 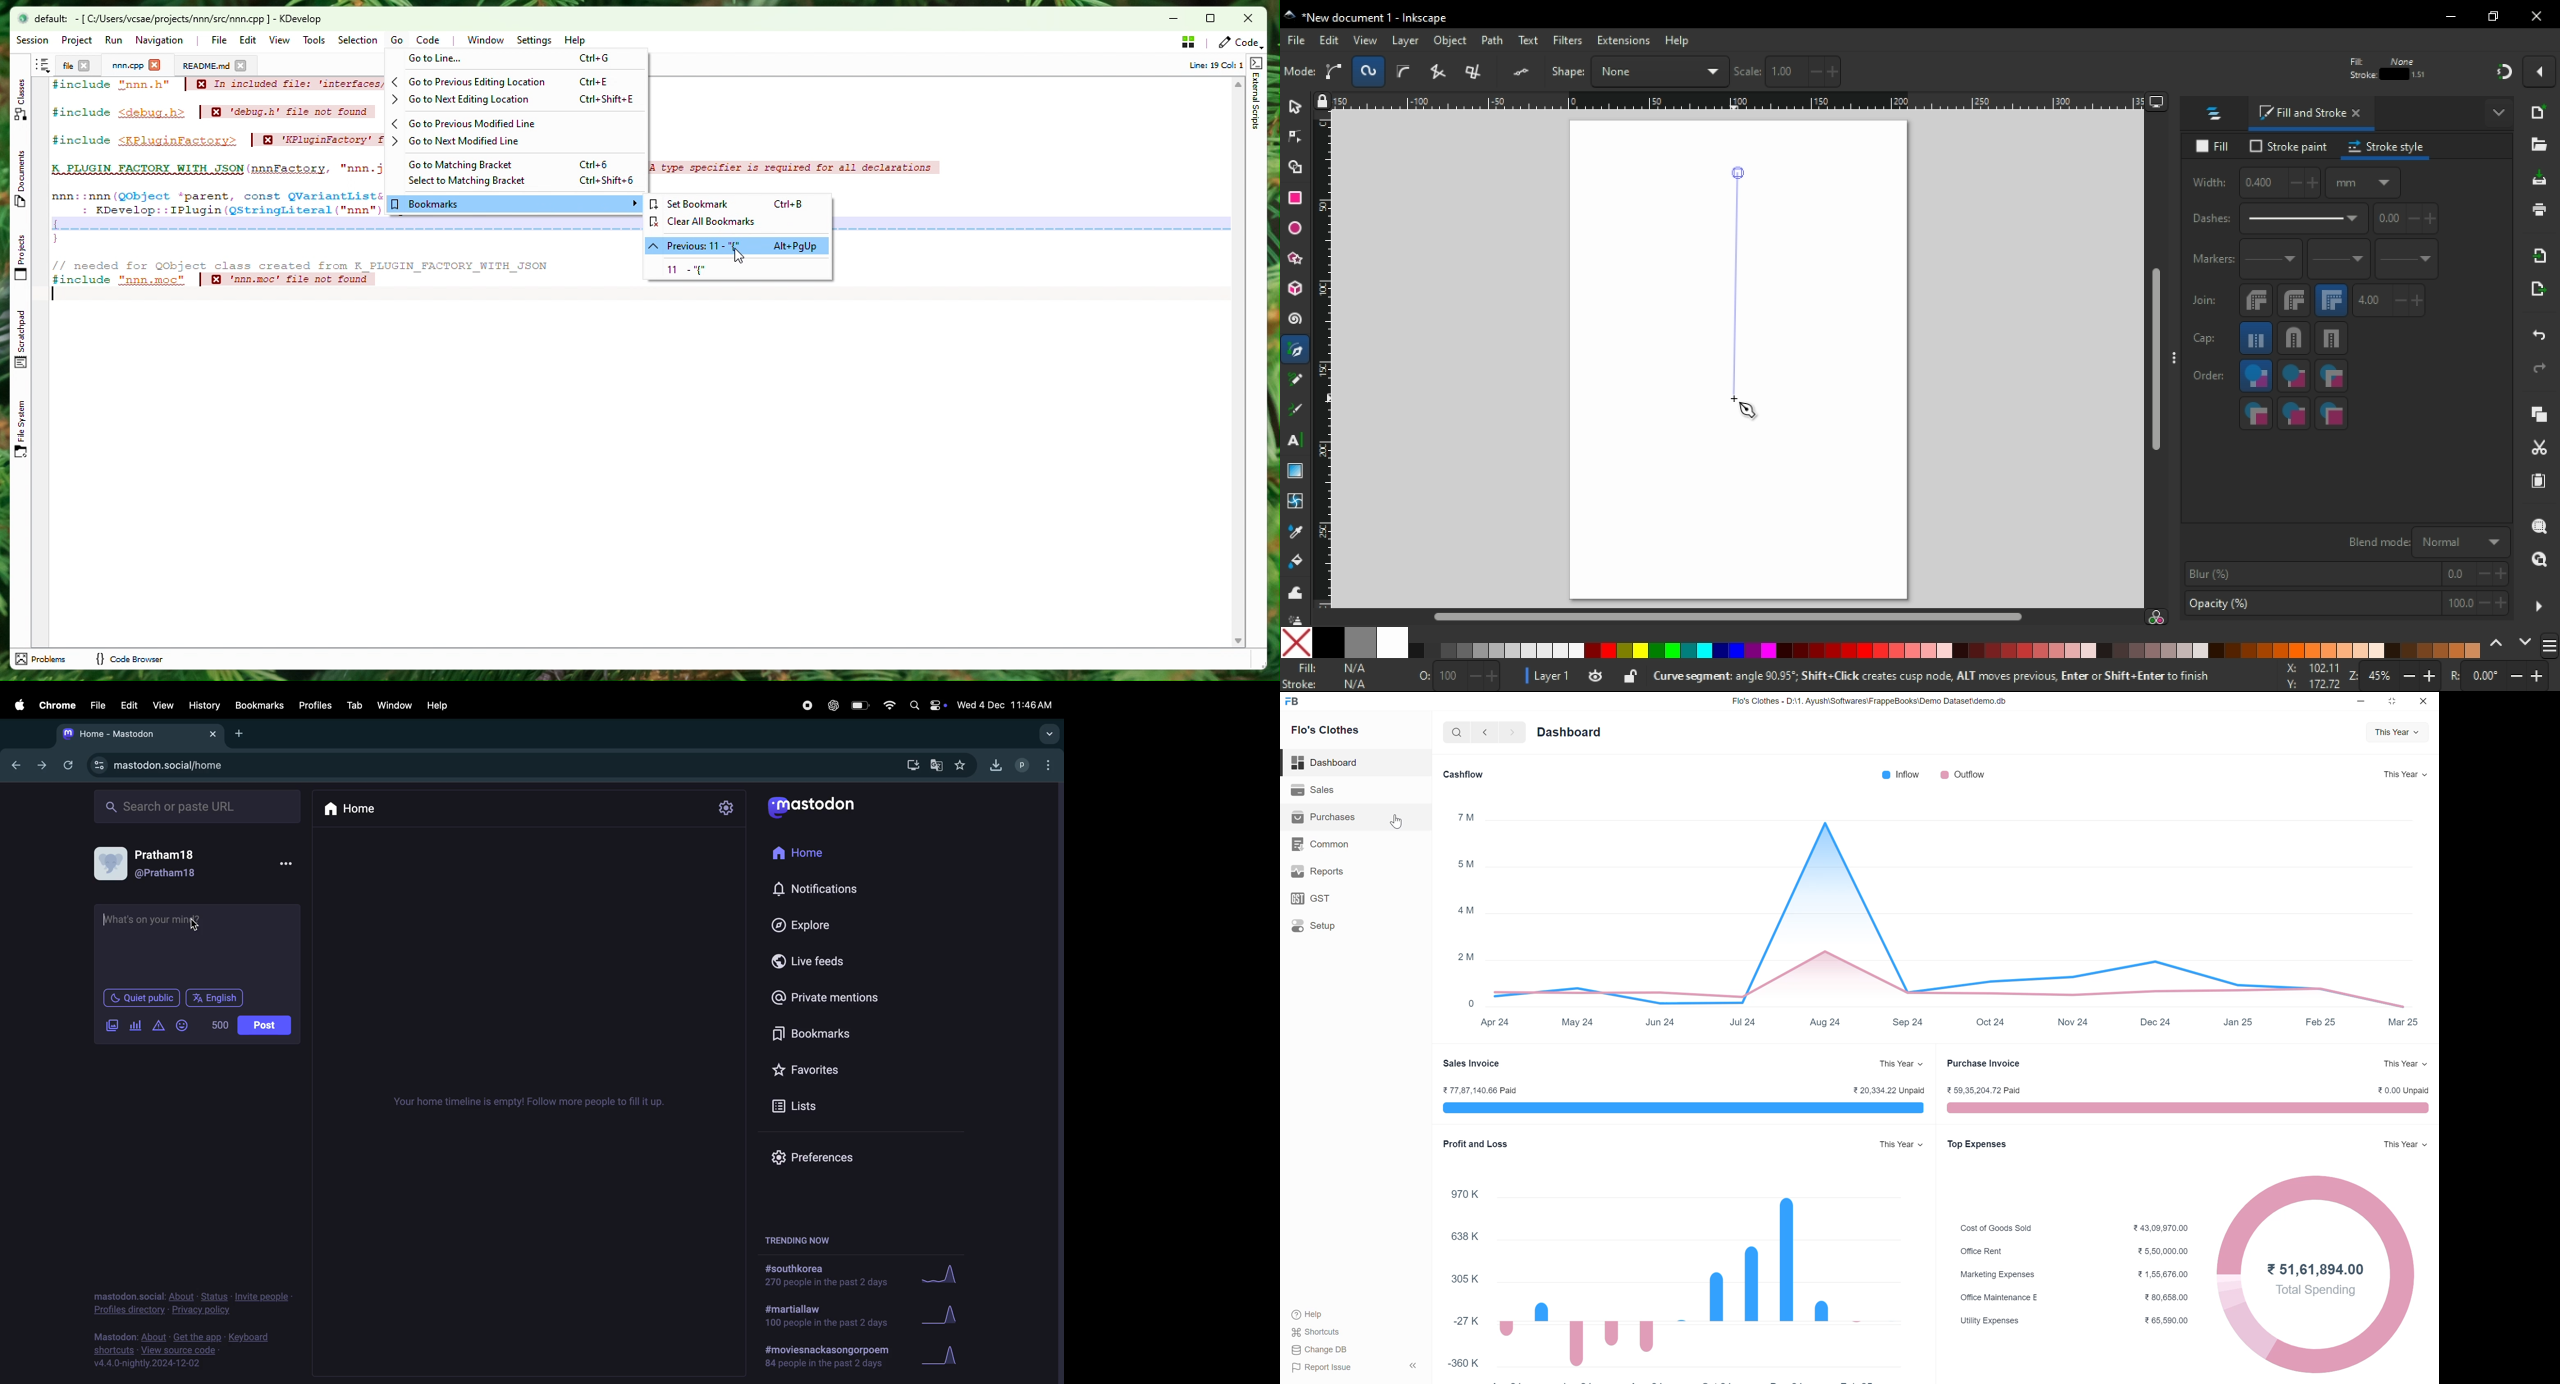 I want to click on last markers, so click(x=2405, y=259).